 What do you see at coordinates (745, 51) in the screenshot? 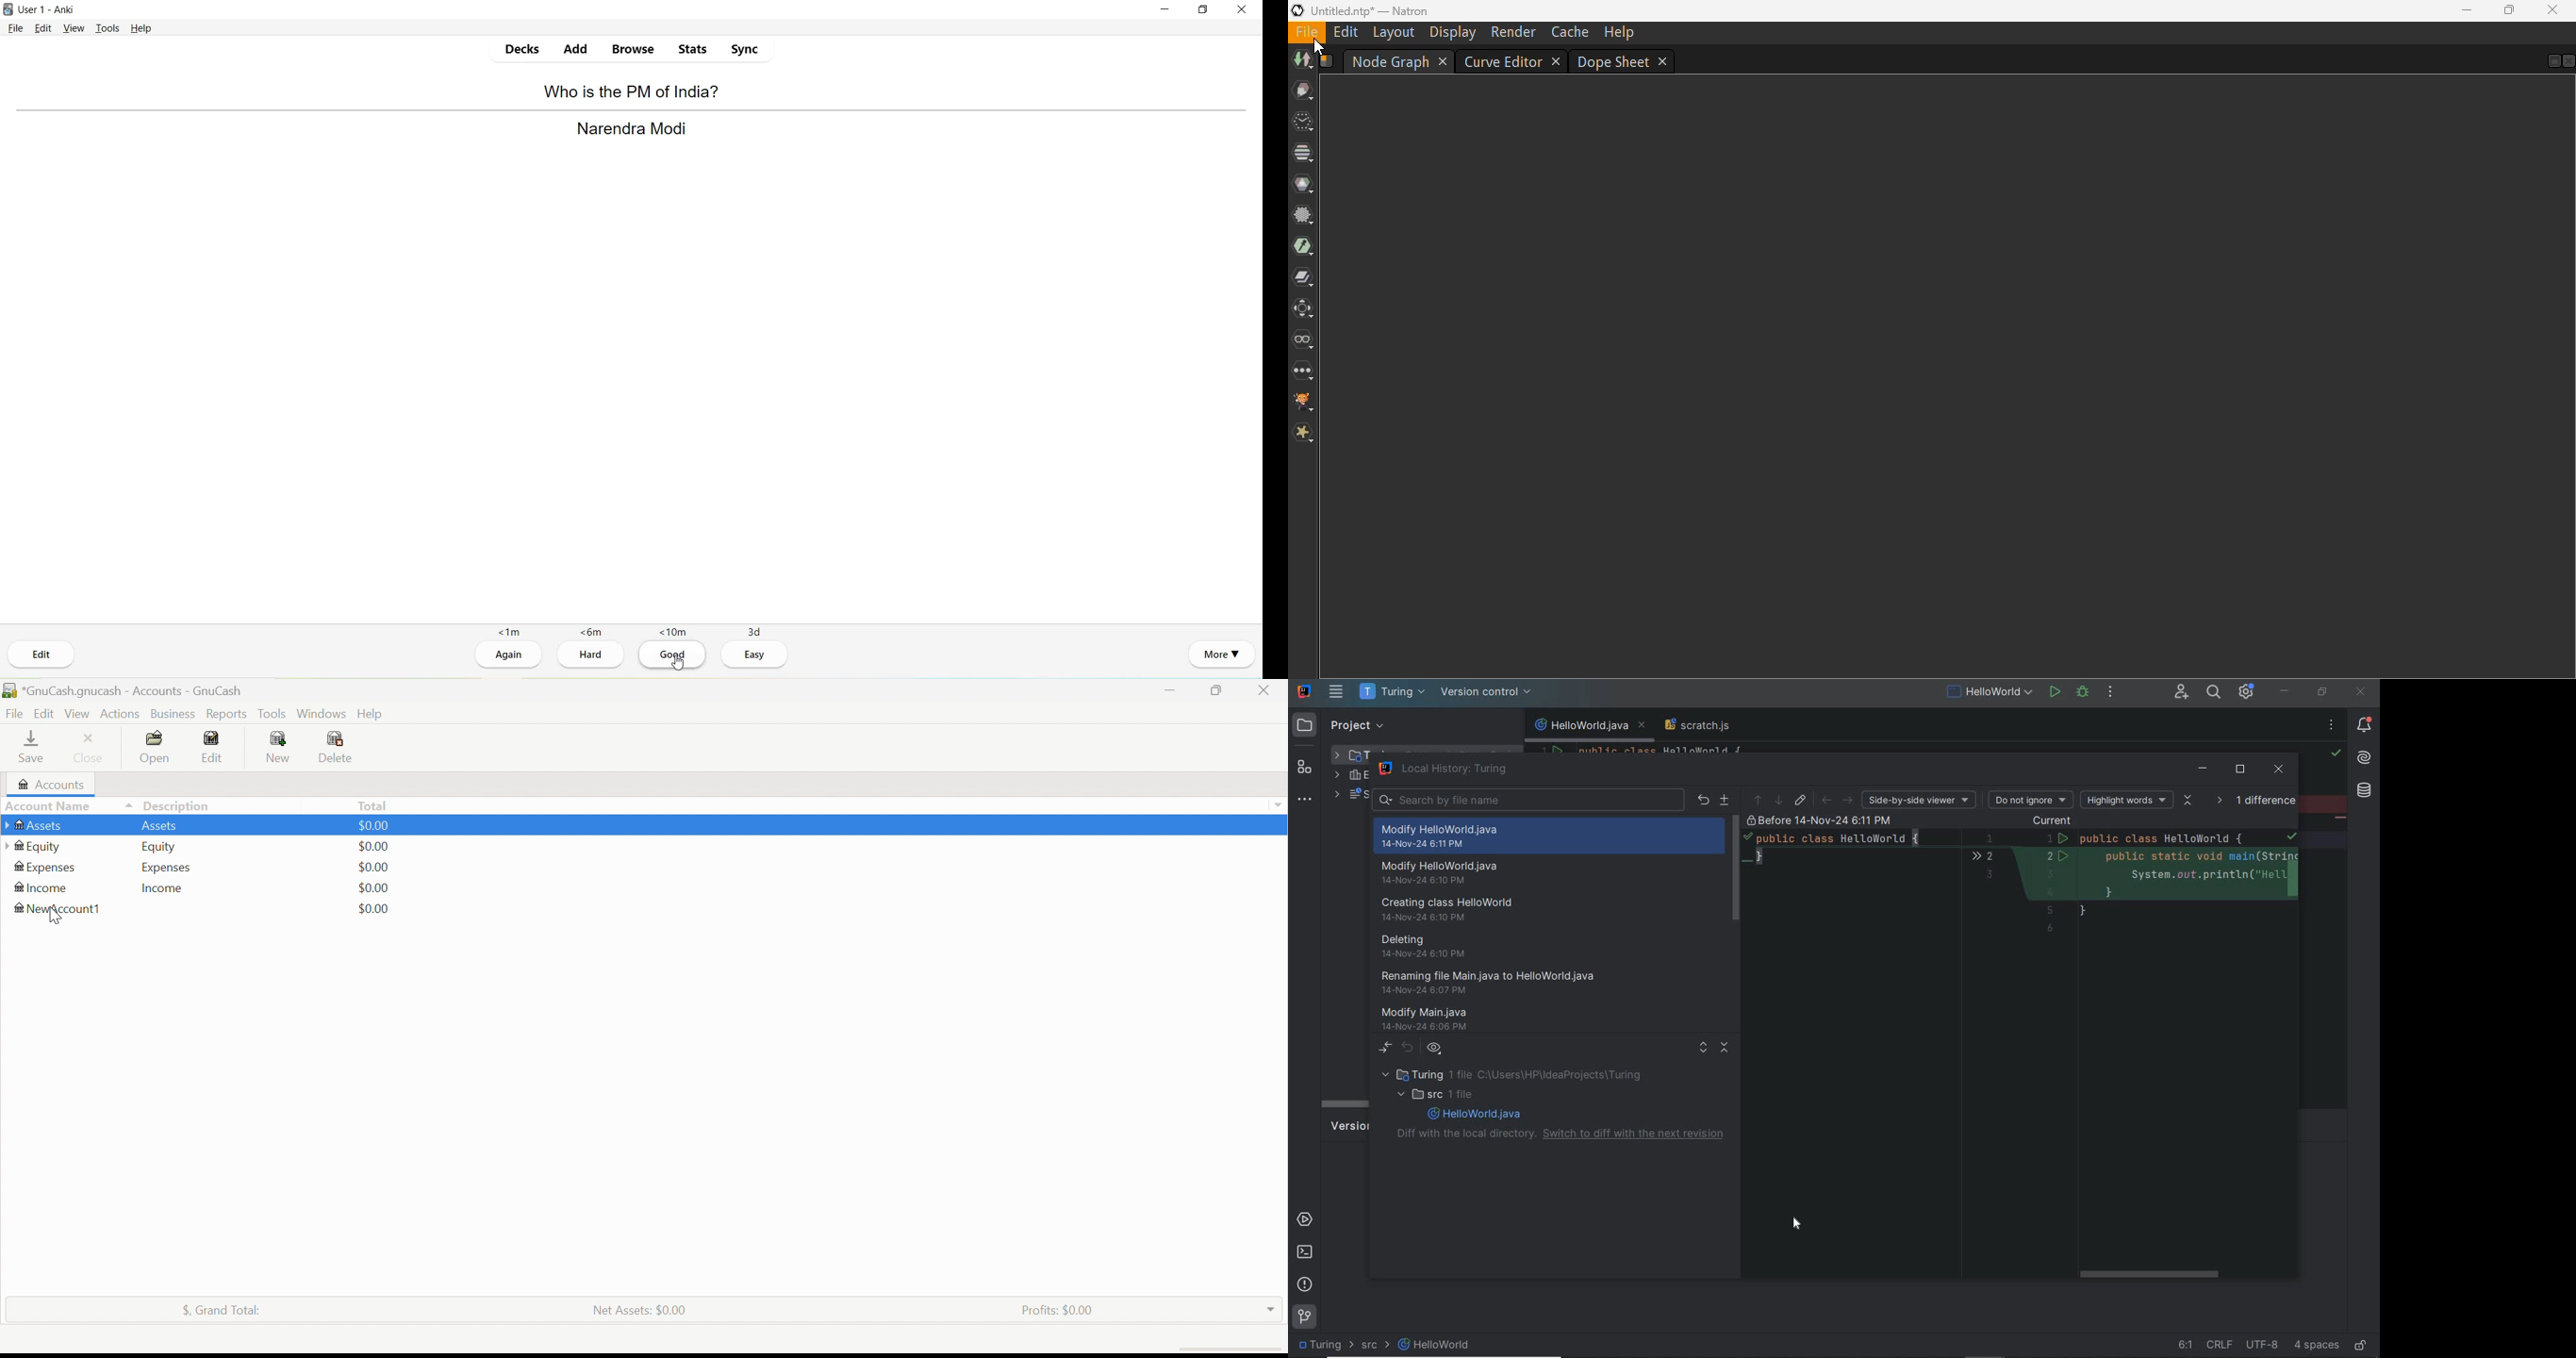
I see `Sync` at bounding box center [745, 51].